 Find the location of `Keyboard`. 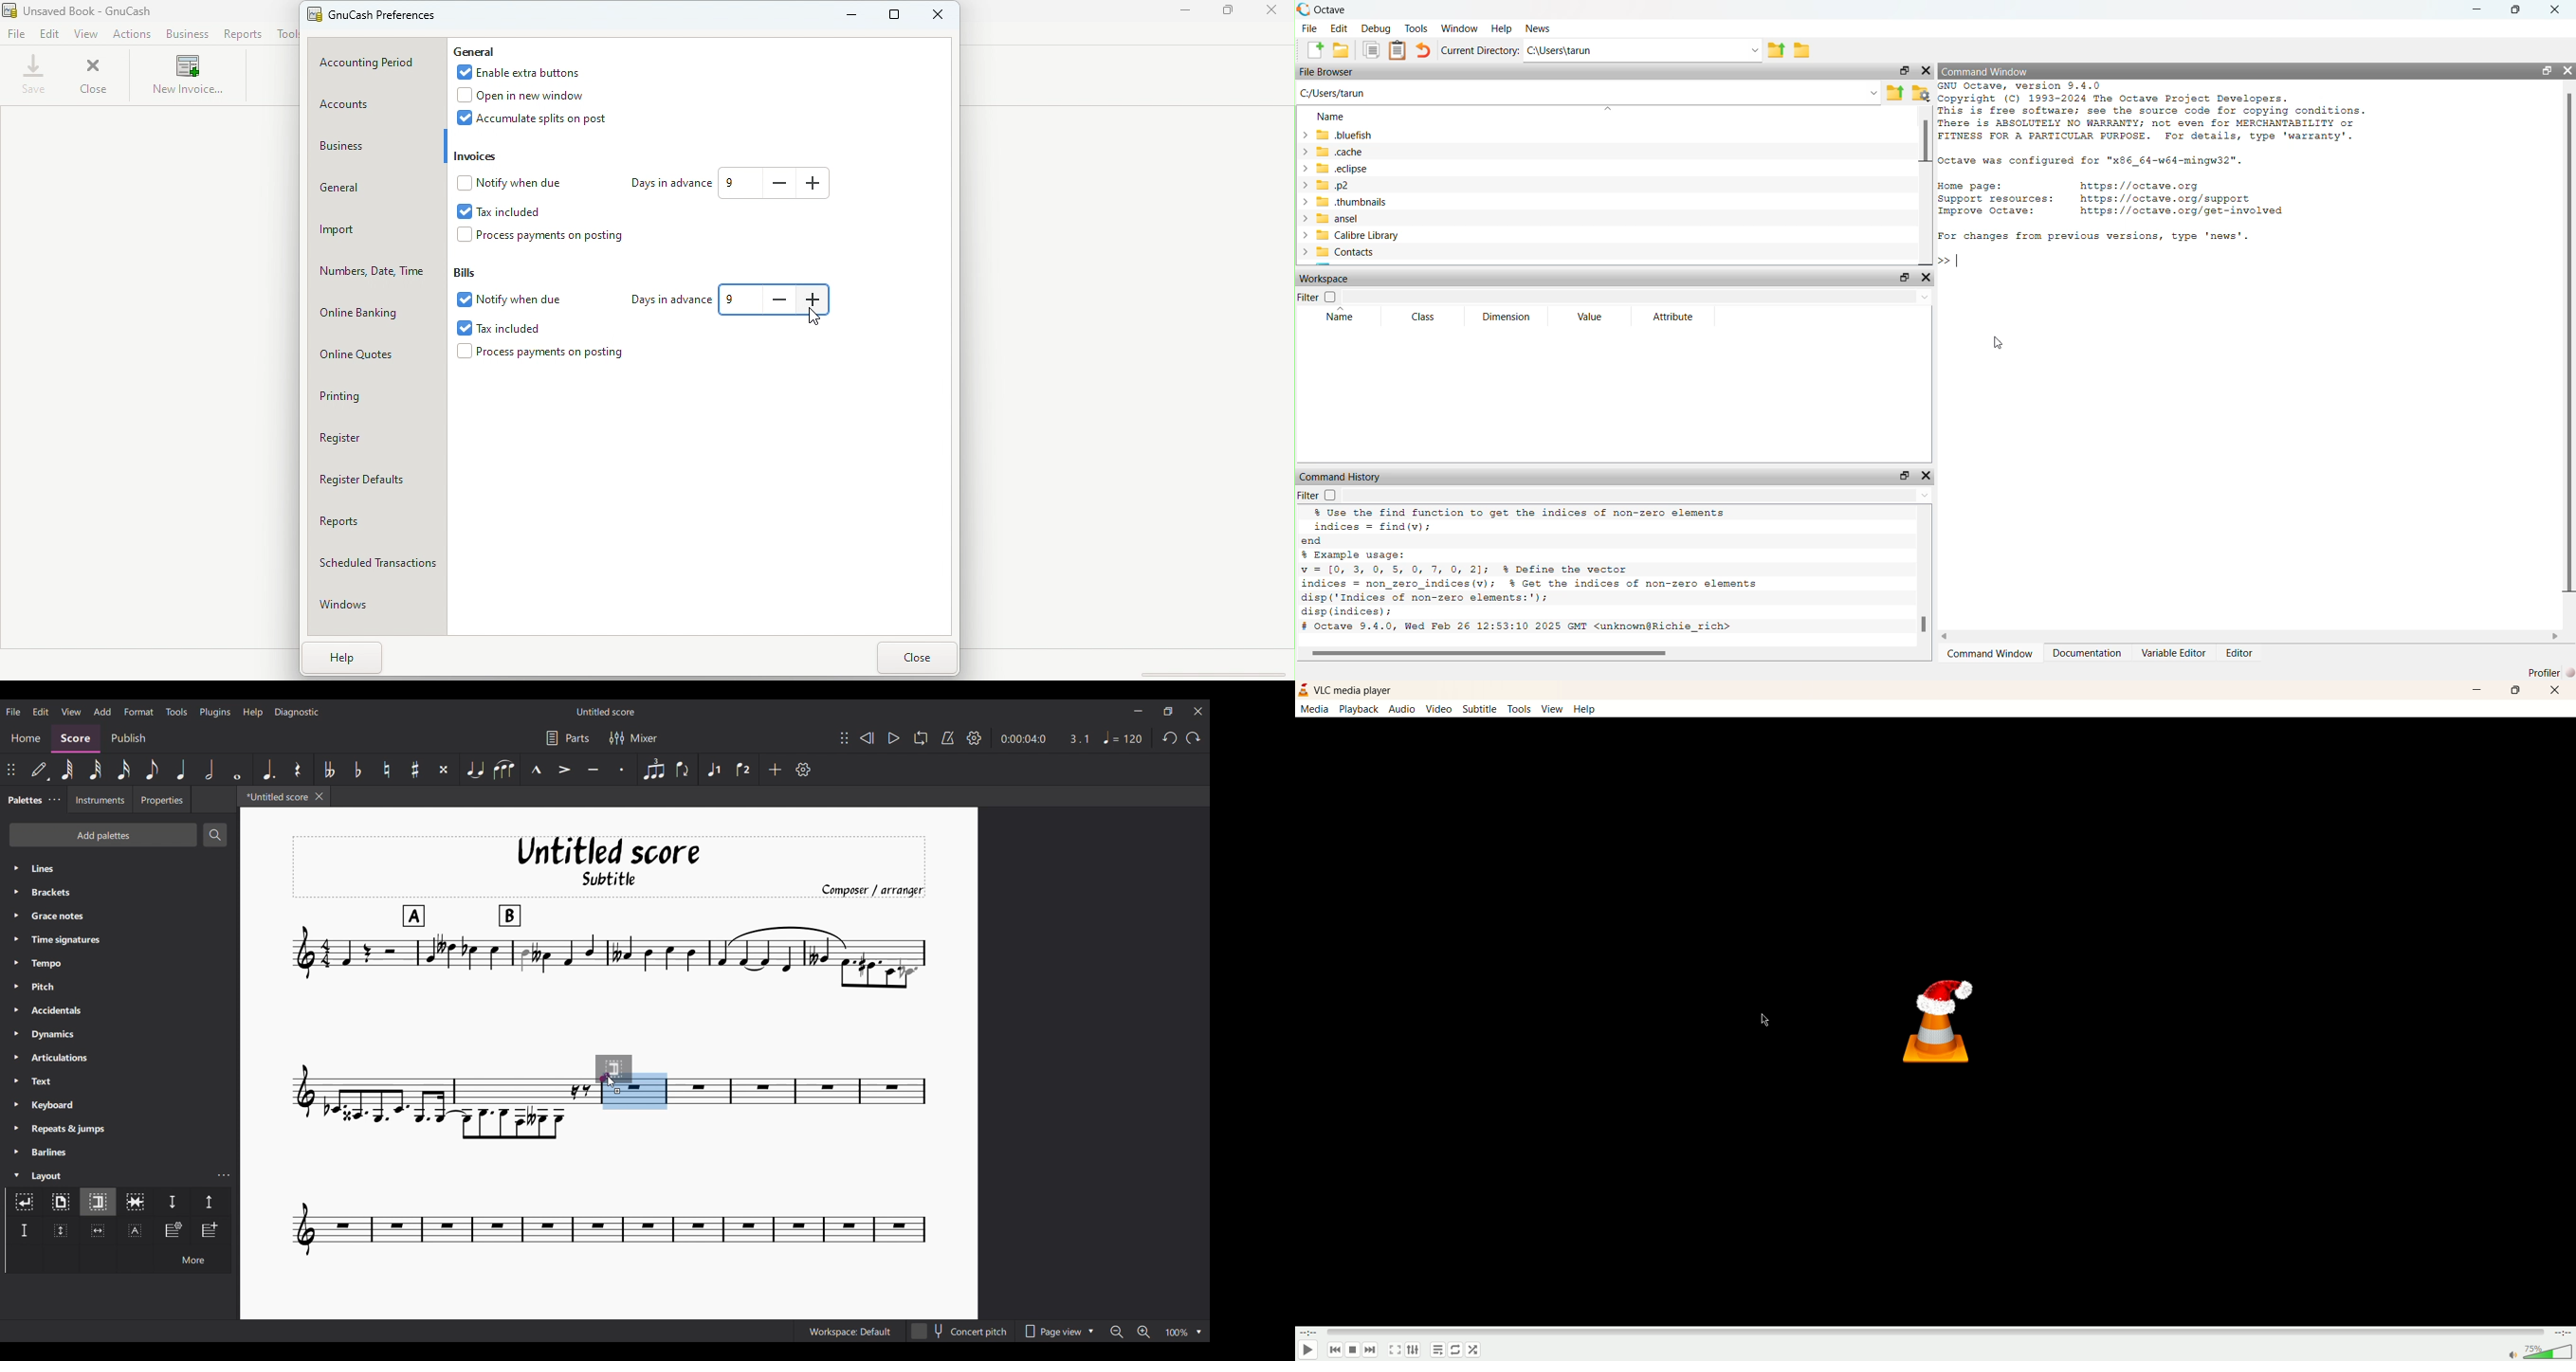

Keyboard is located at coordinates (120, 1105).